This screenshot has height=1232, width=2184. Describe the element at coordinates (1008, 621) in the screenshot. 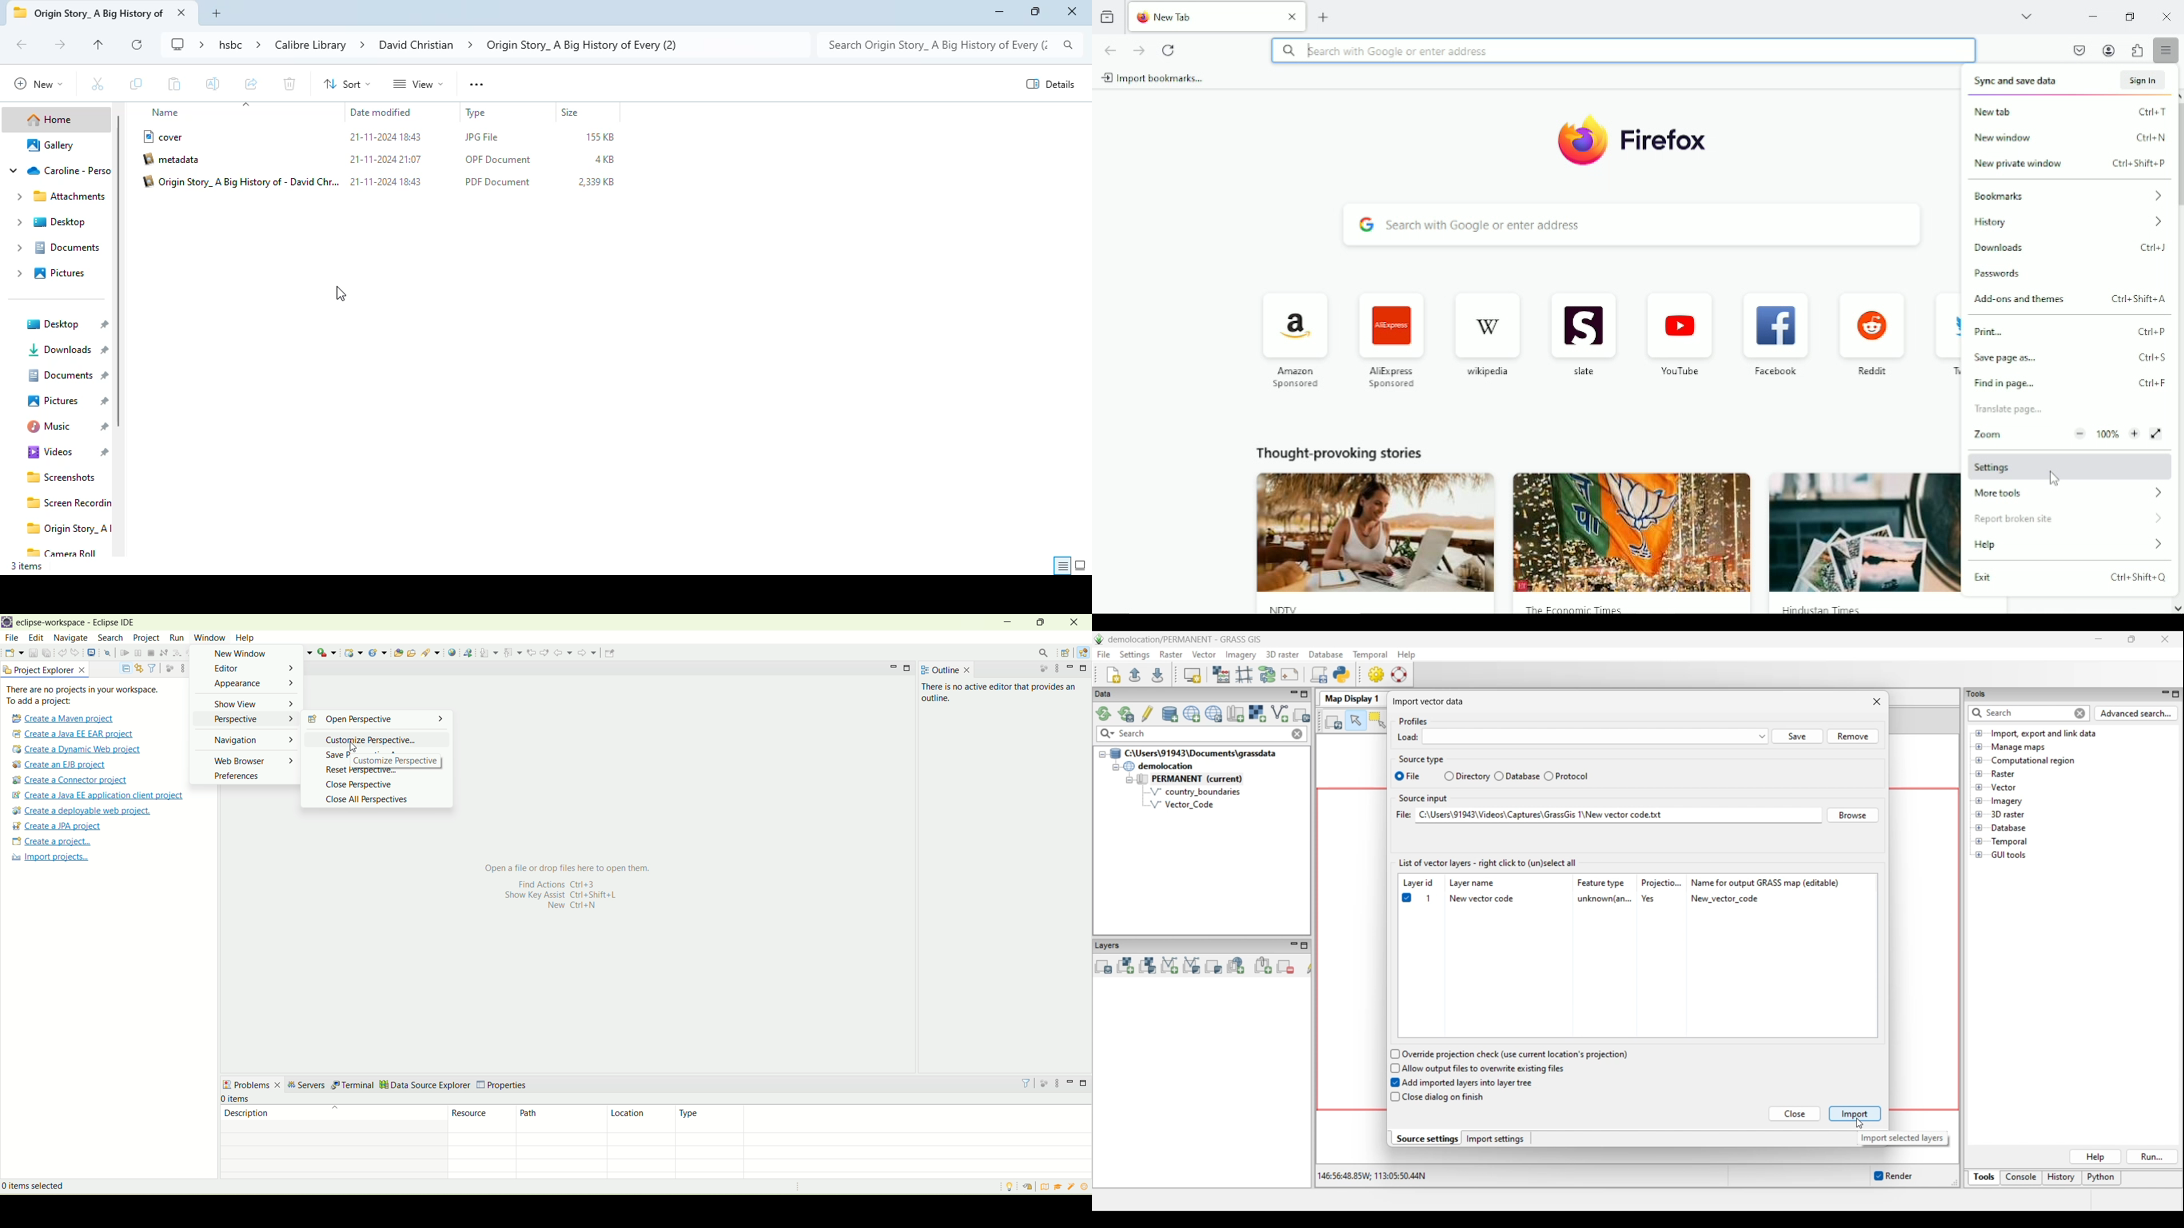

I see `minimize` at that location.